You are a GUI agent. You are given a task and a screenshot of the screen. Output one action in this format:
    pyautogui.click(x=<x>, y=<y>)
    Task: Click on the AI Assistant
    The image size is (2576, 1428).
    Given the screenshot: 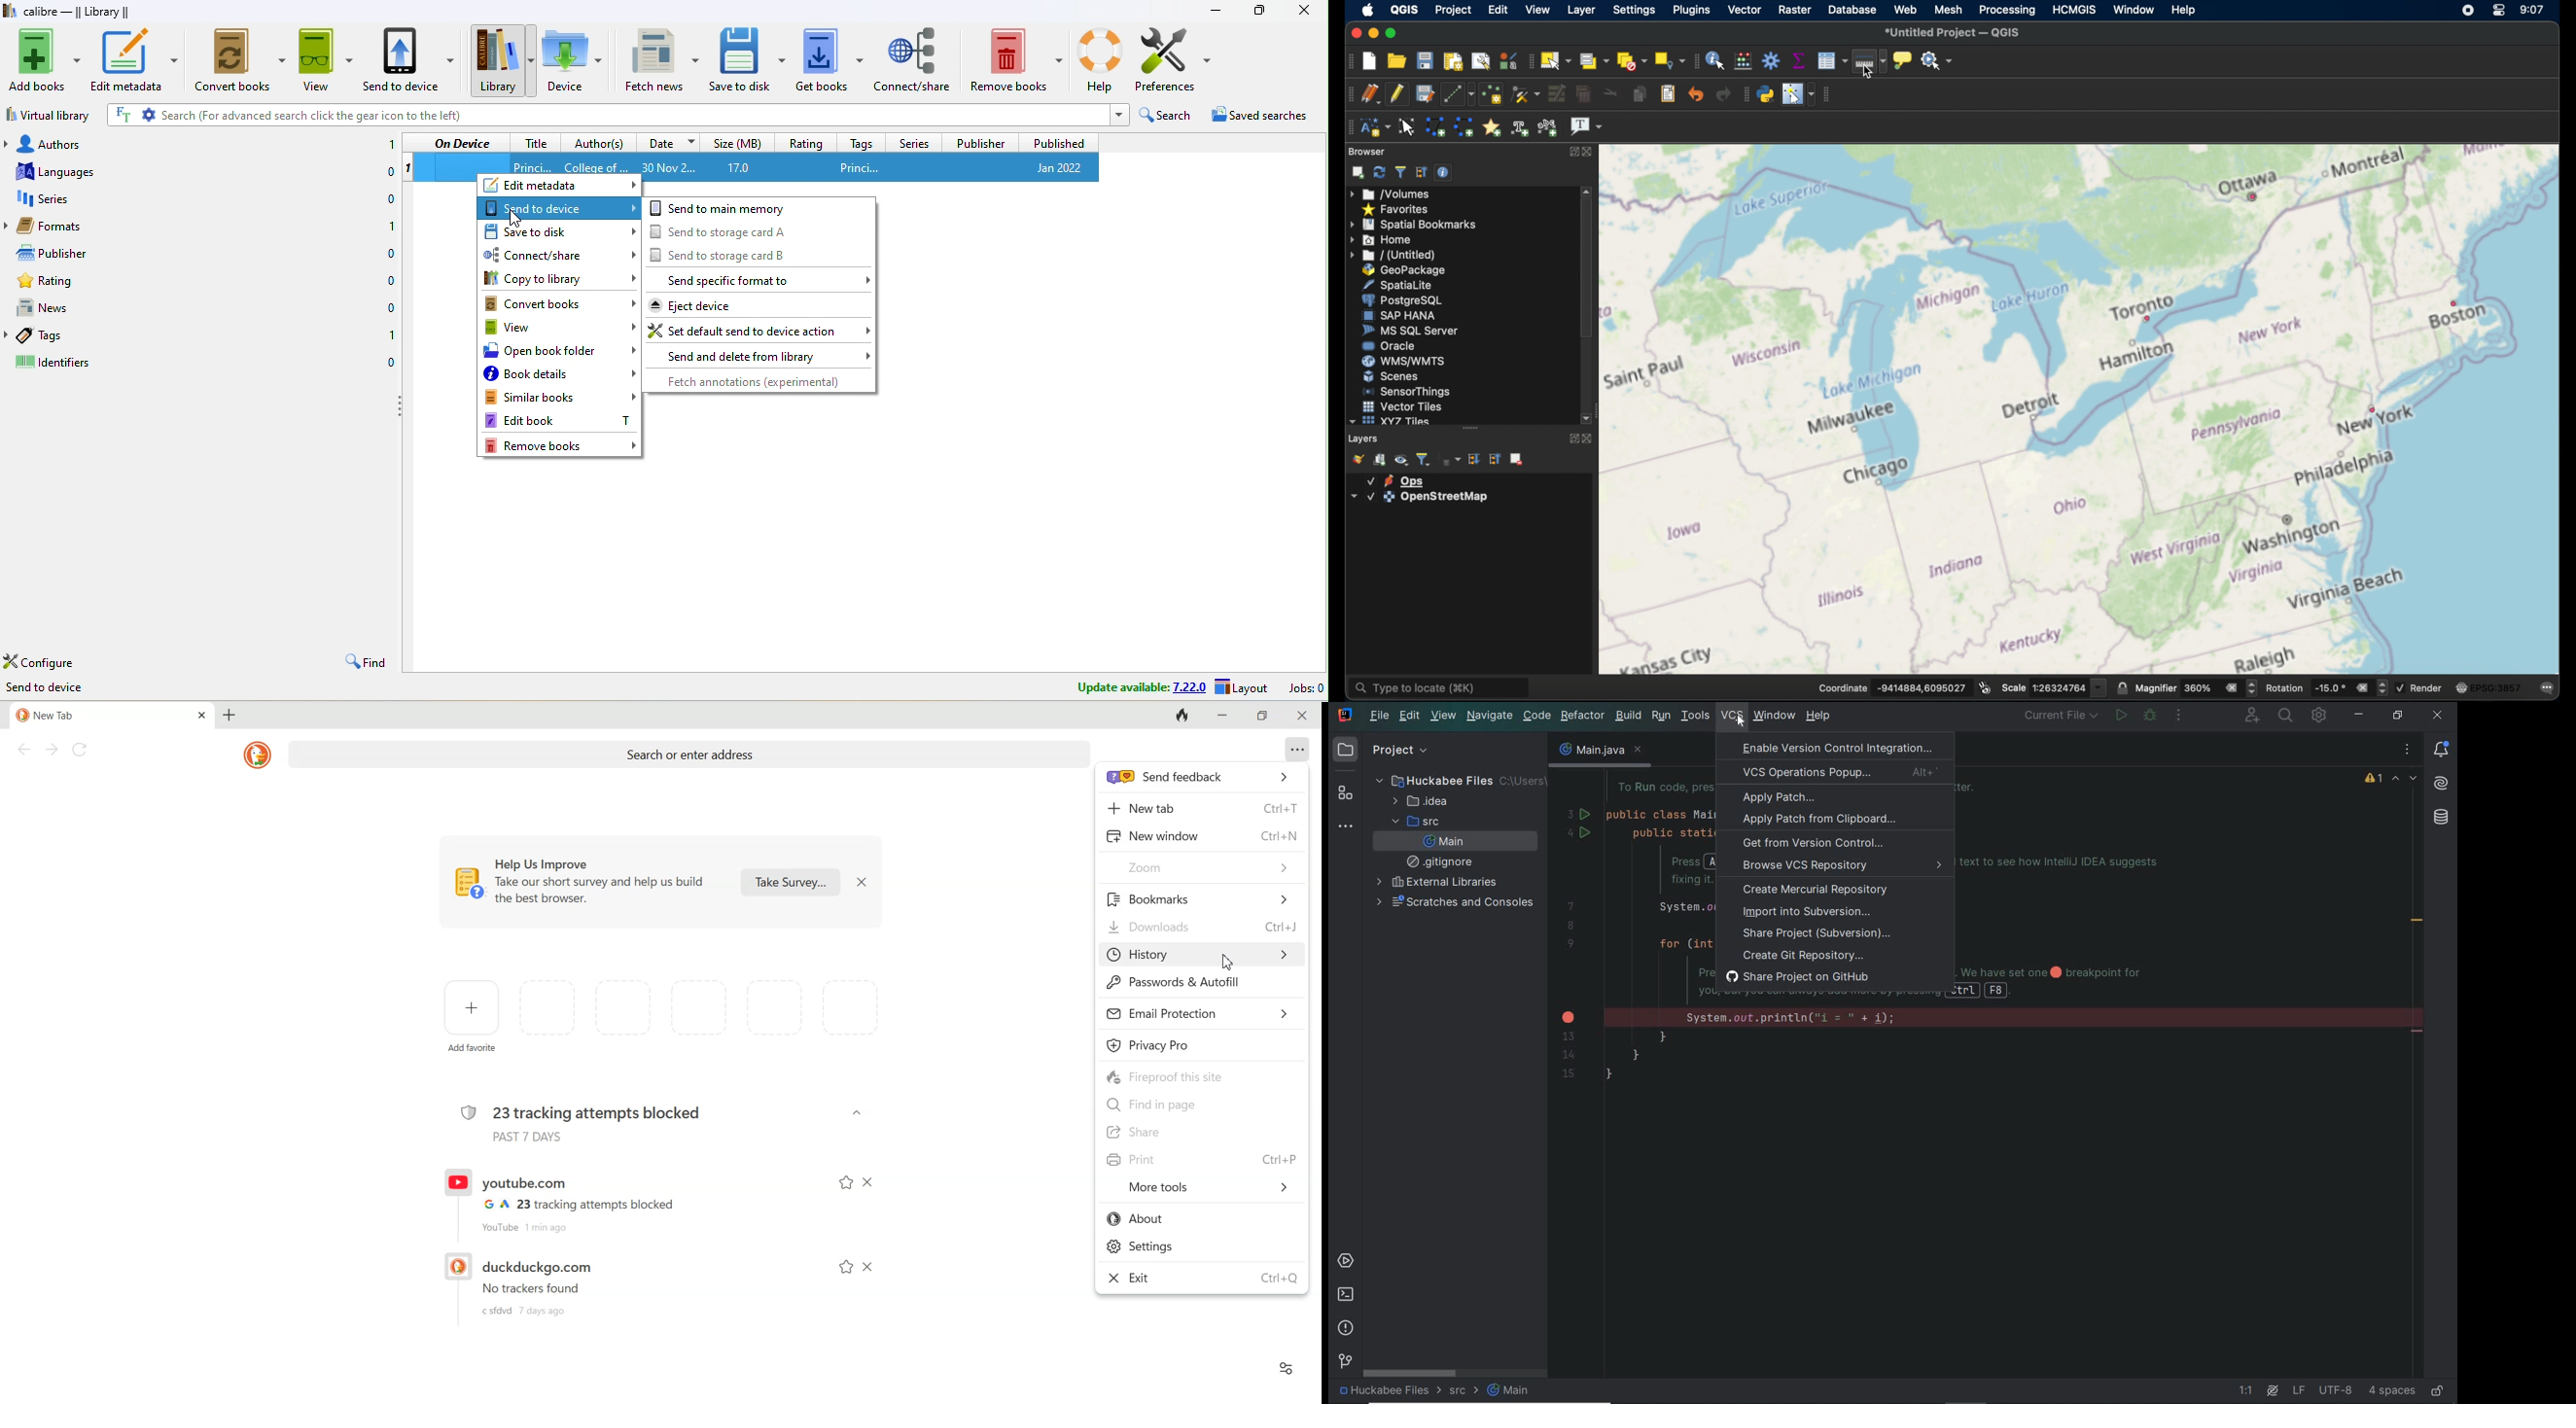 What is the action you would take?
    pyautogui.click(x=2442, y=783)
    